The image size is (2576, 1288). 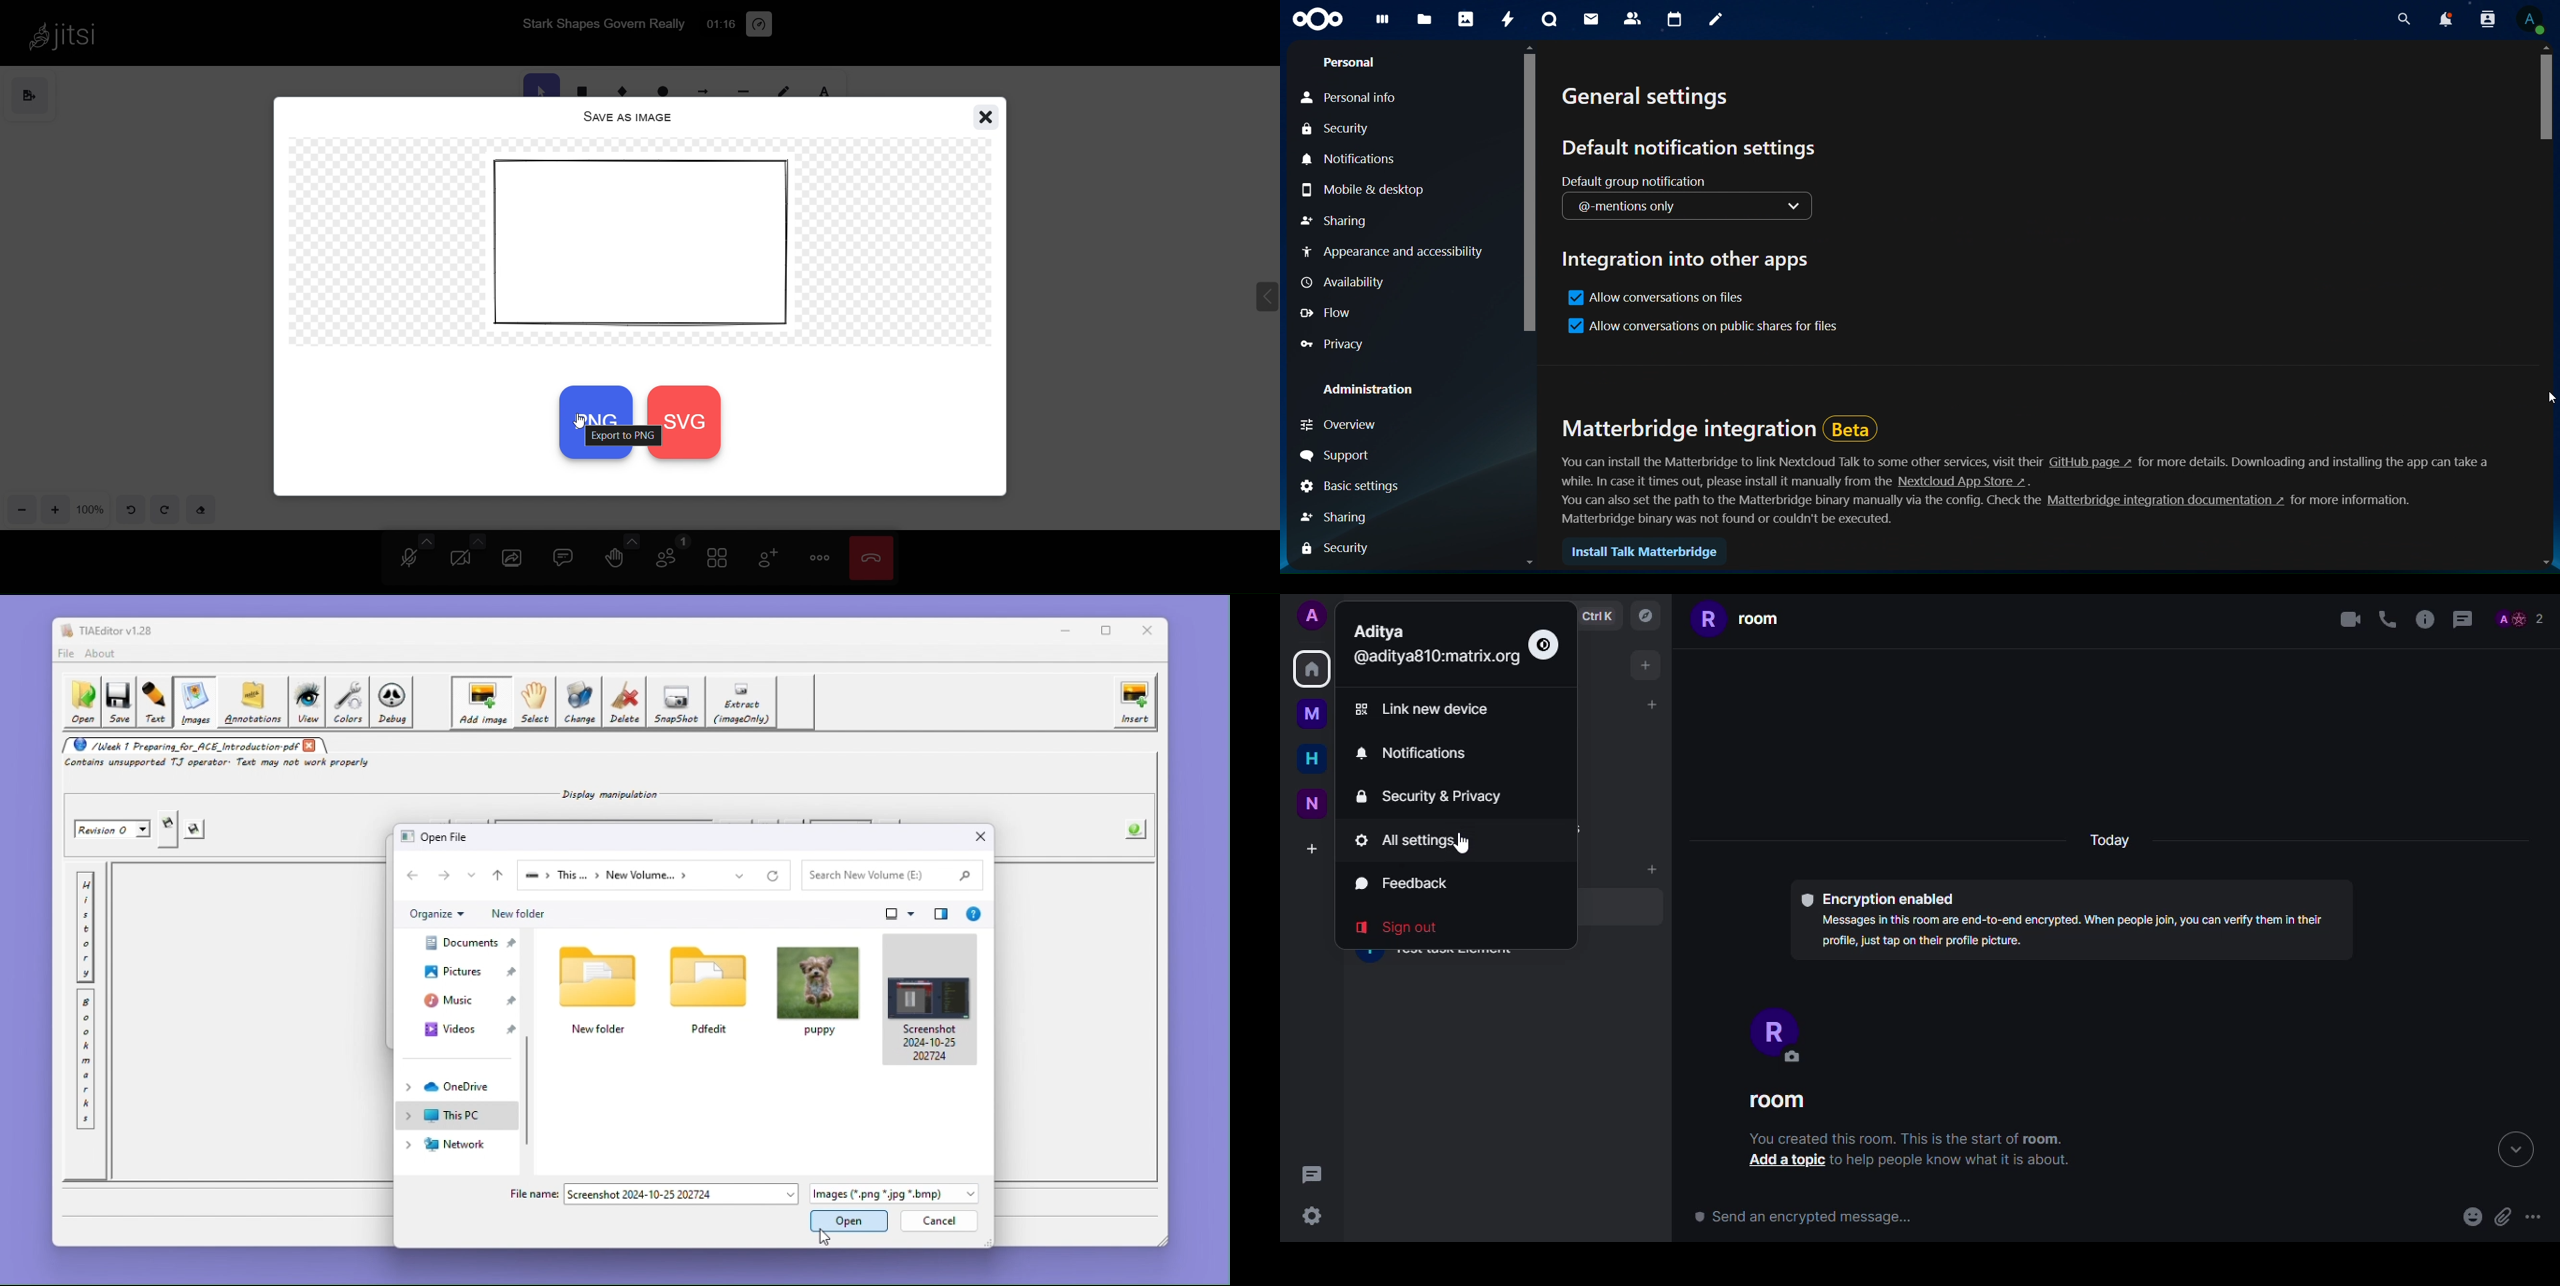 I want to click on text, so click(x=1802, y=462).